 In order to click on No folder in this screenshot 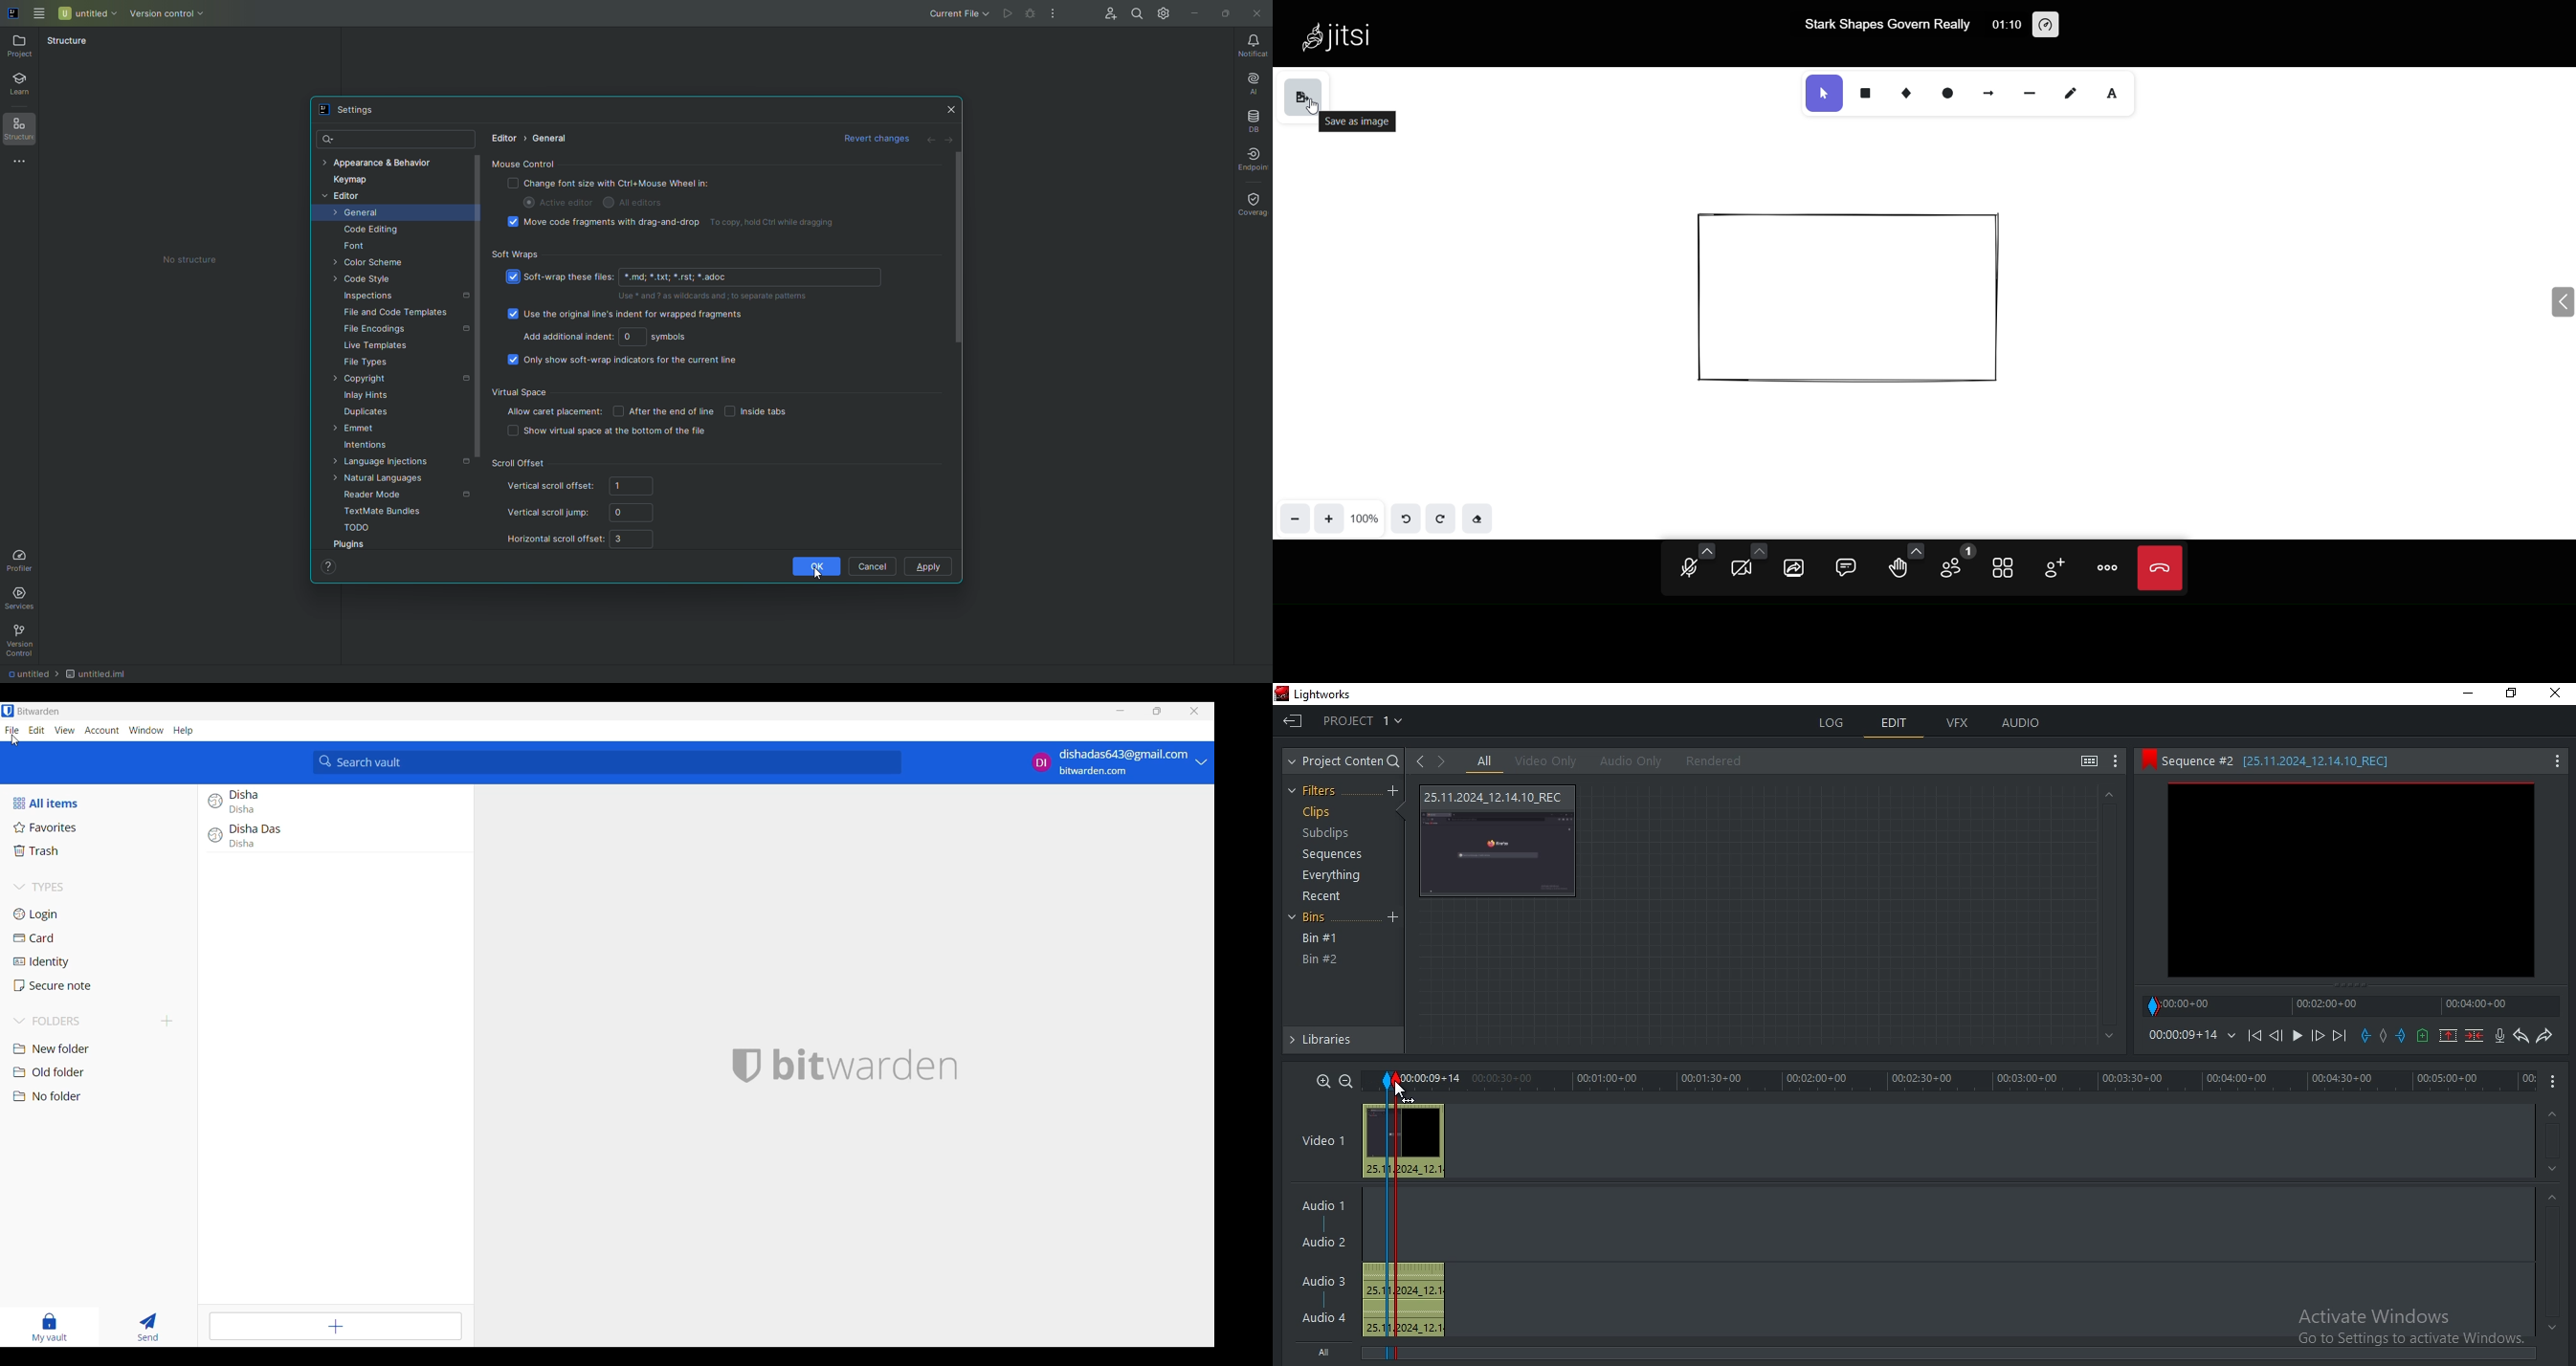, I will do `click(101, 1097)`.